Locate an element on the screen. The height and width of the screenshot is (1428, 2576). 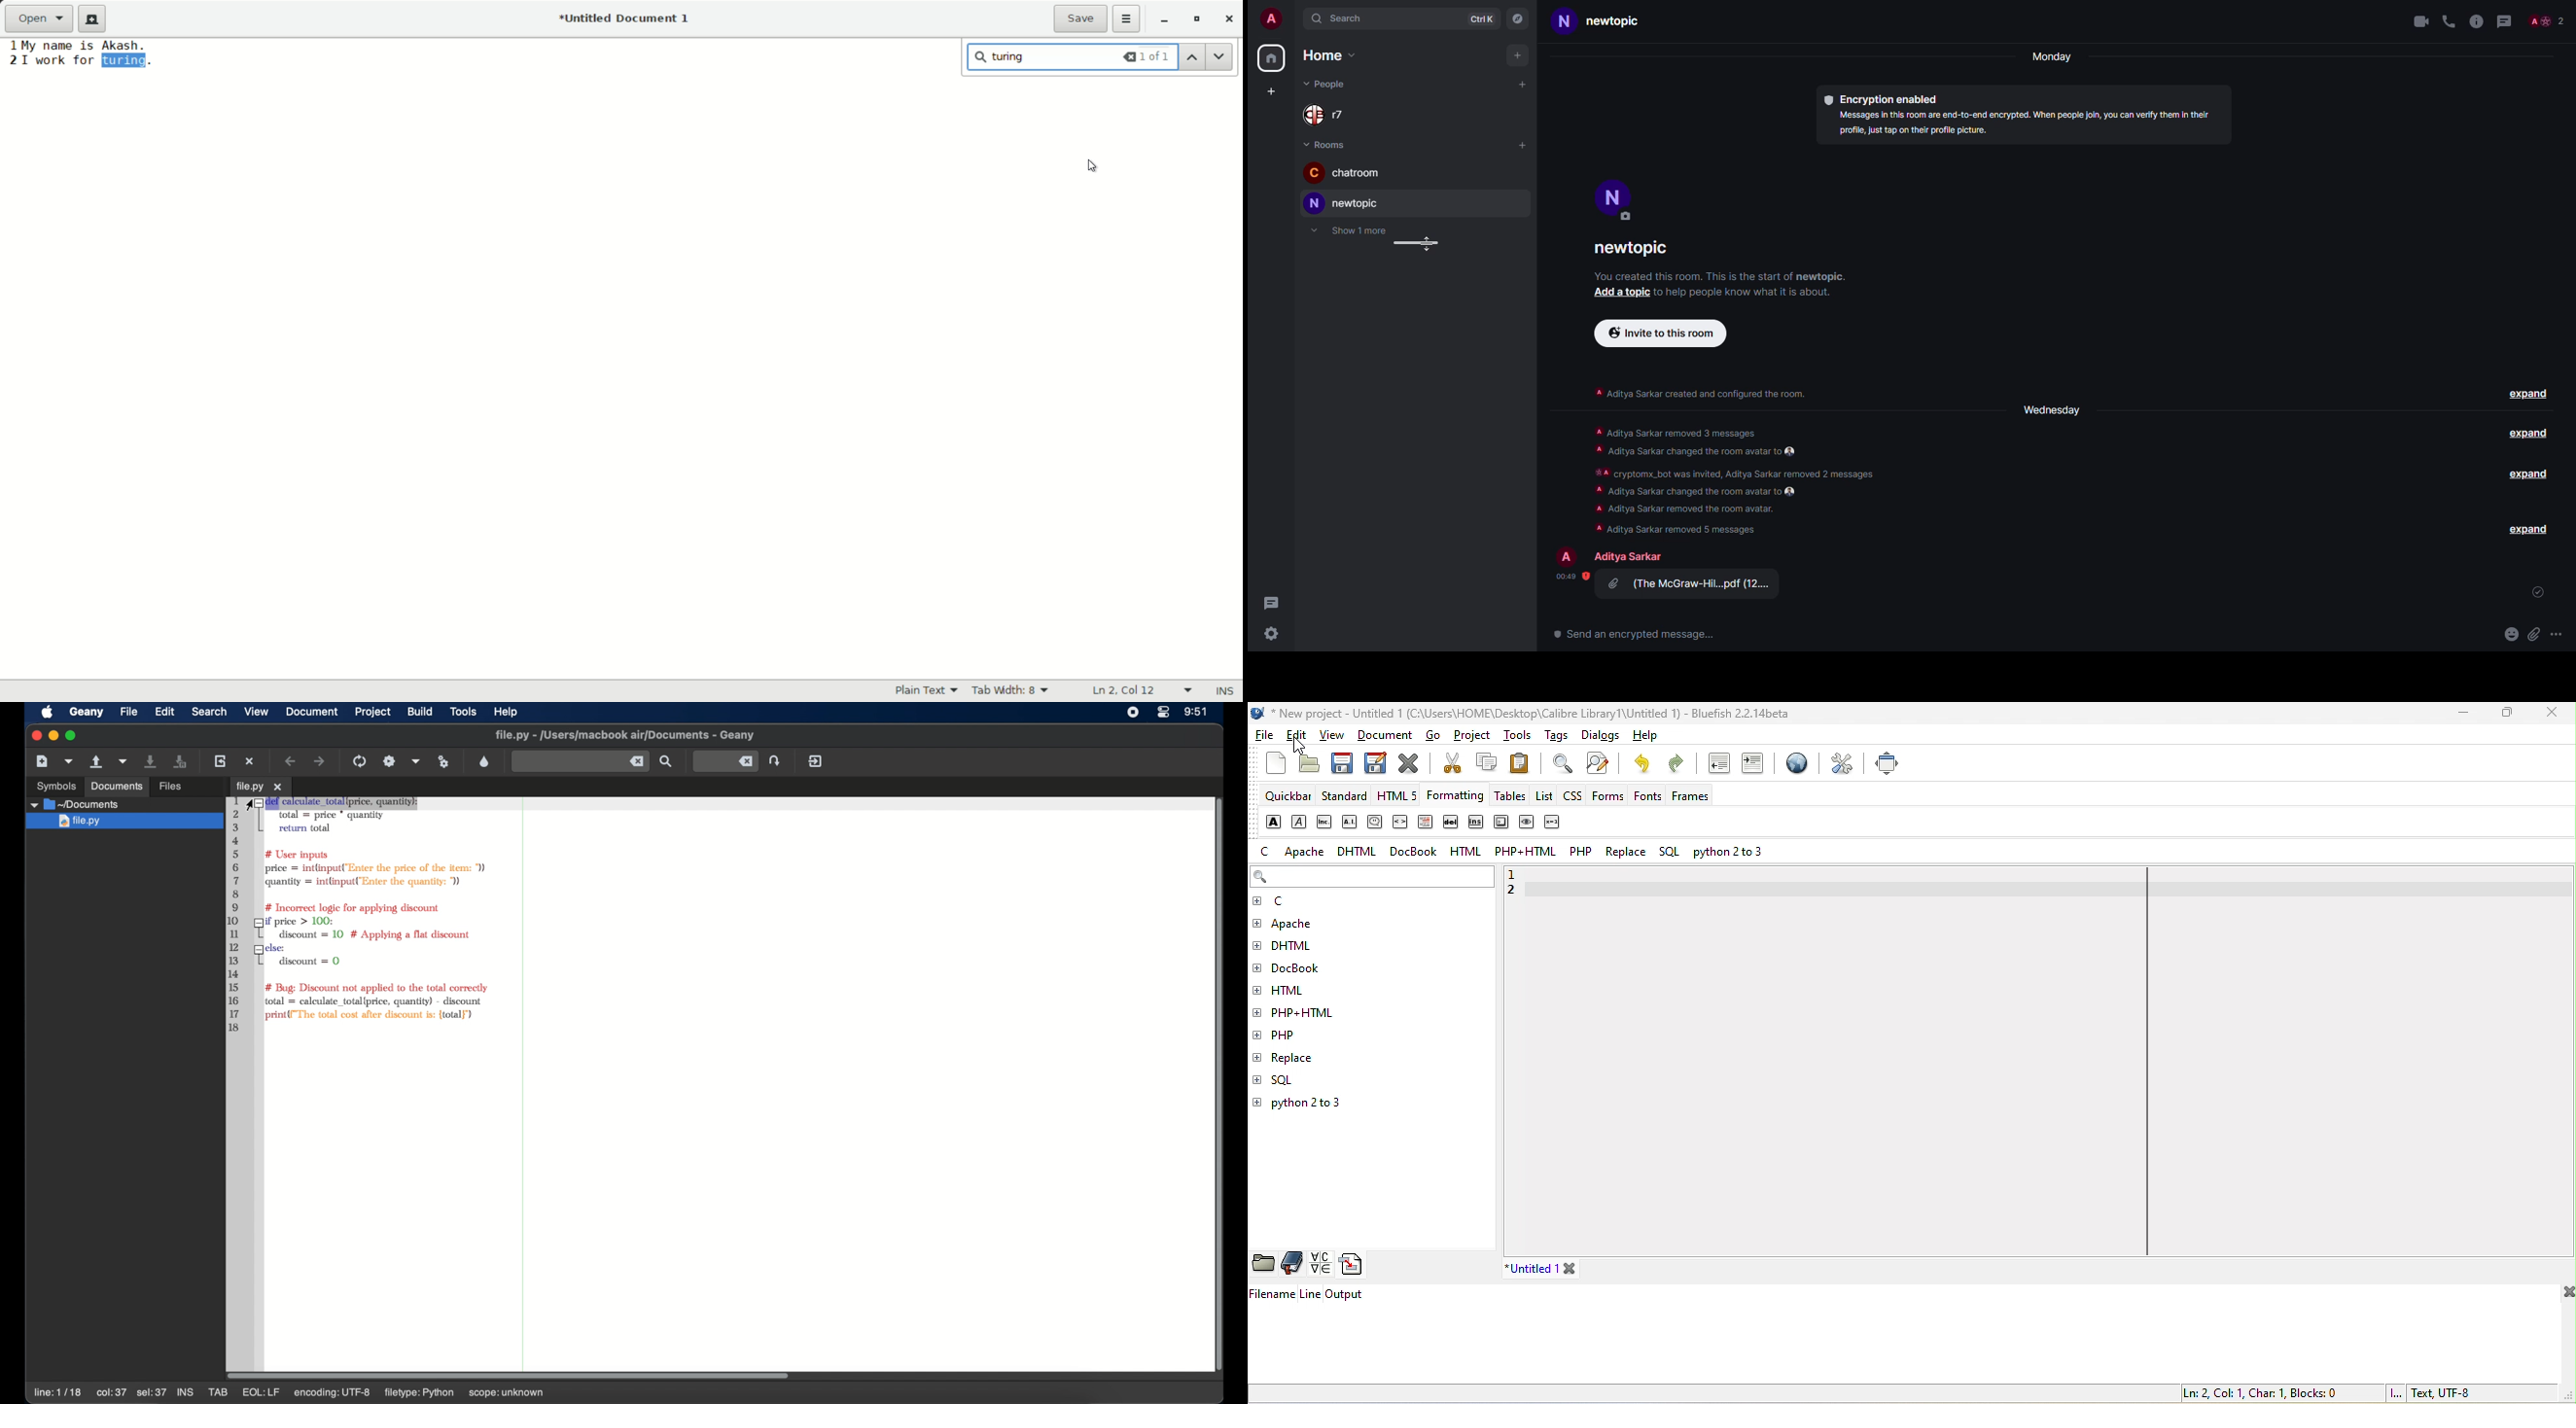
chatroom is located at coordinates (1349, 173).